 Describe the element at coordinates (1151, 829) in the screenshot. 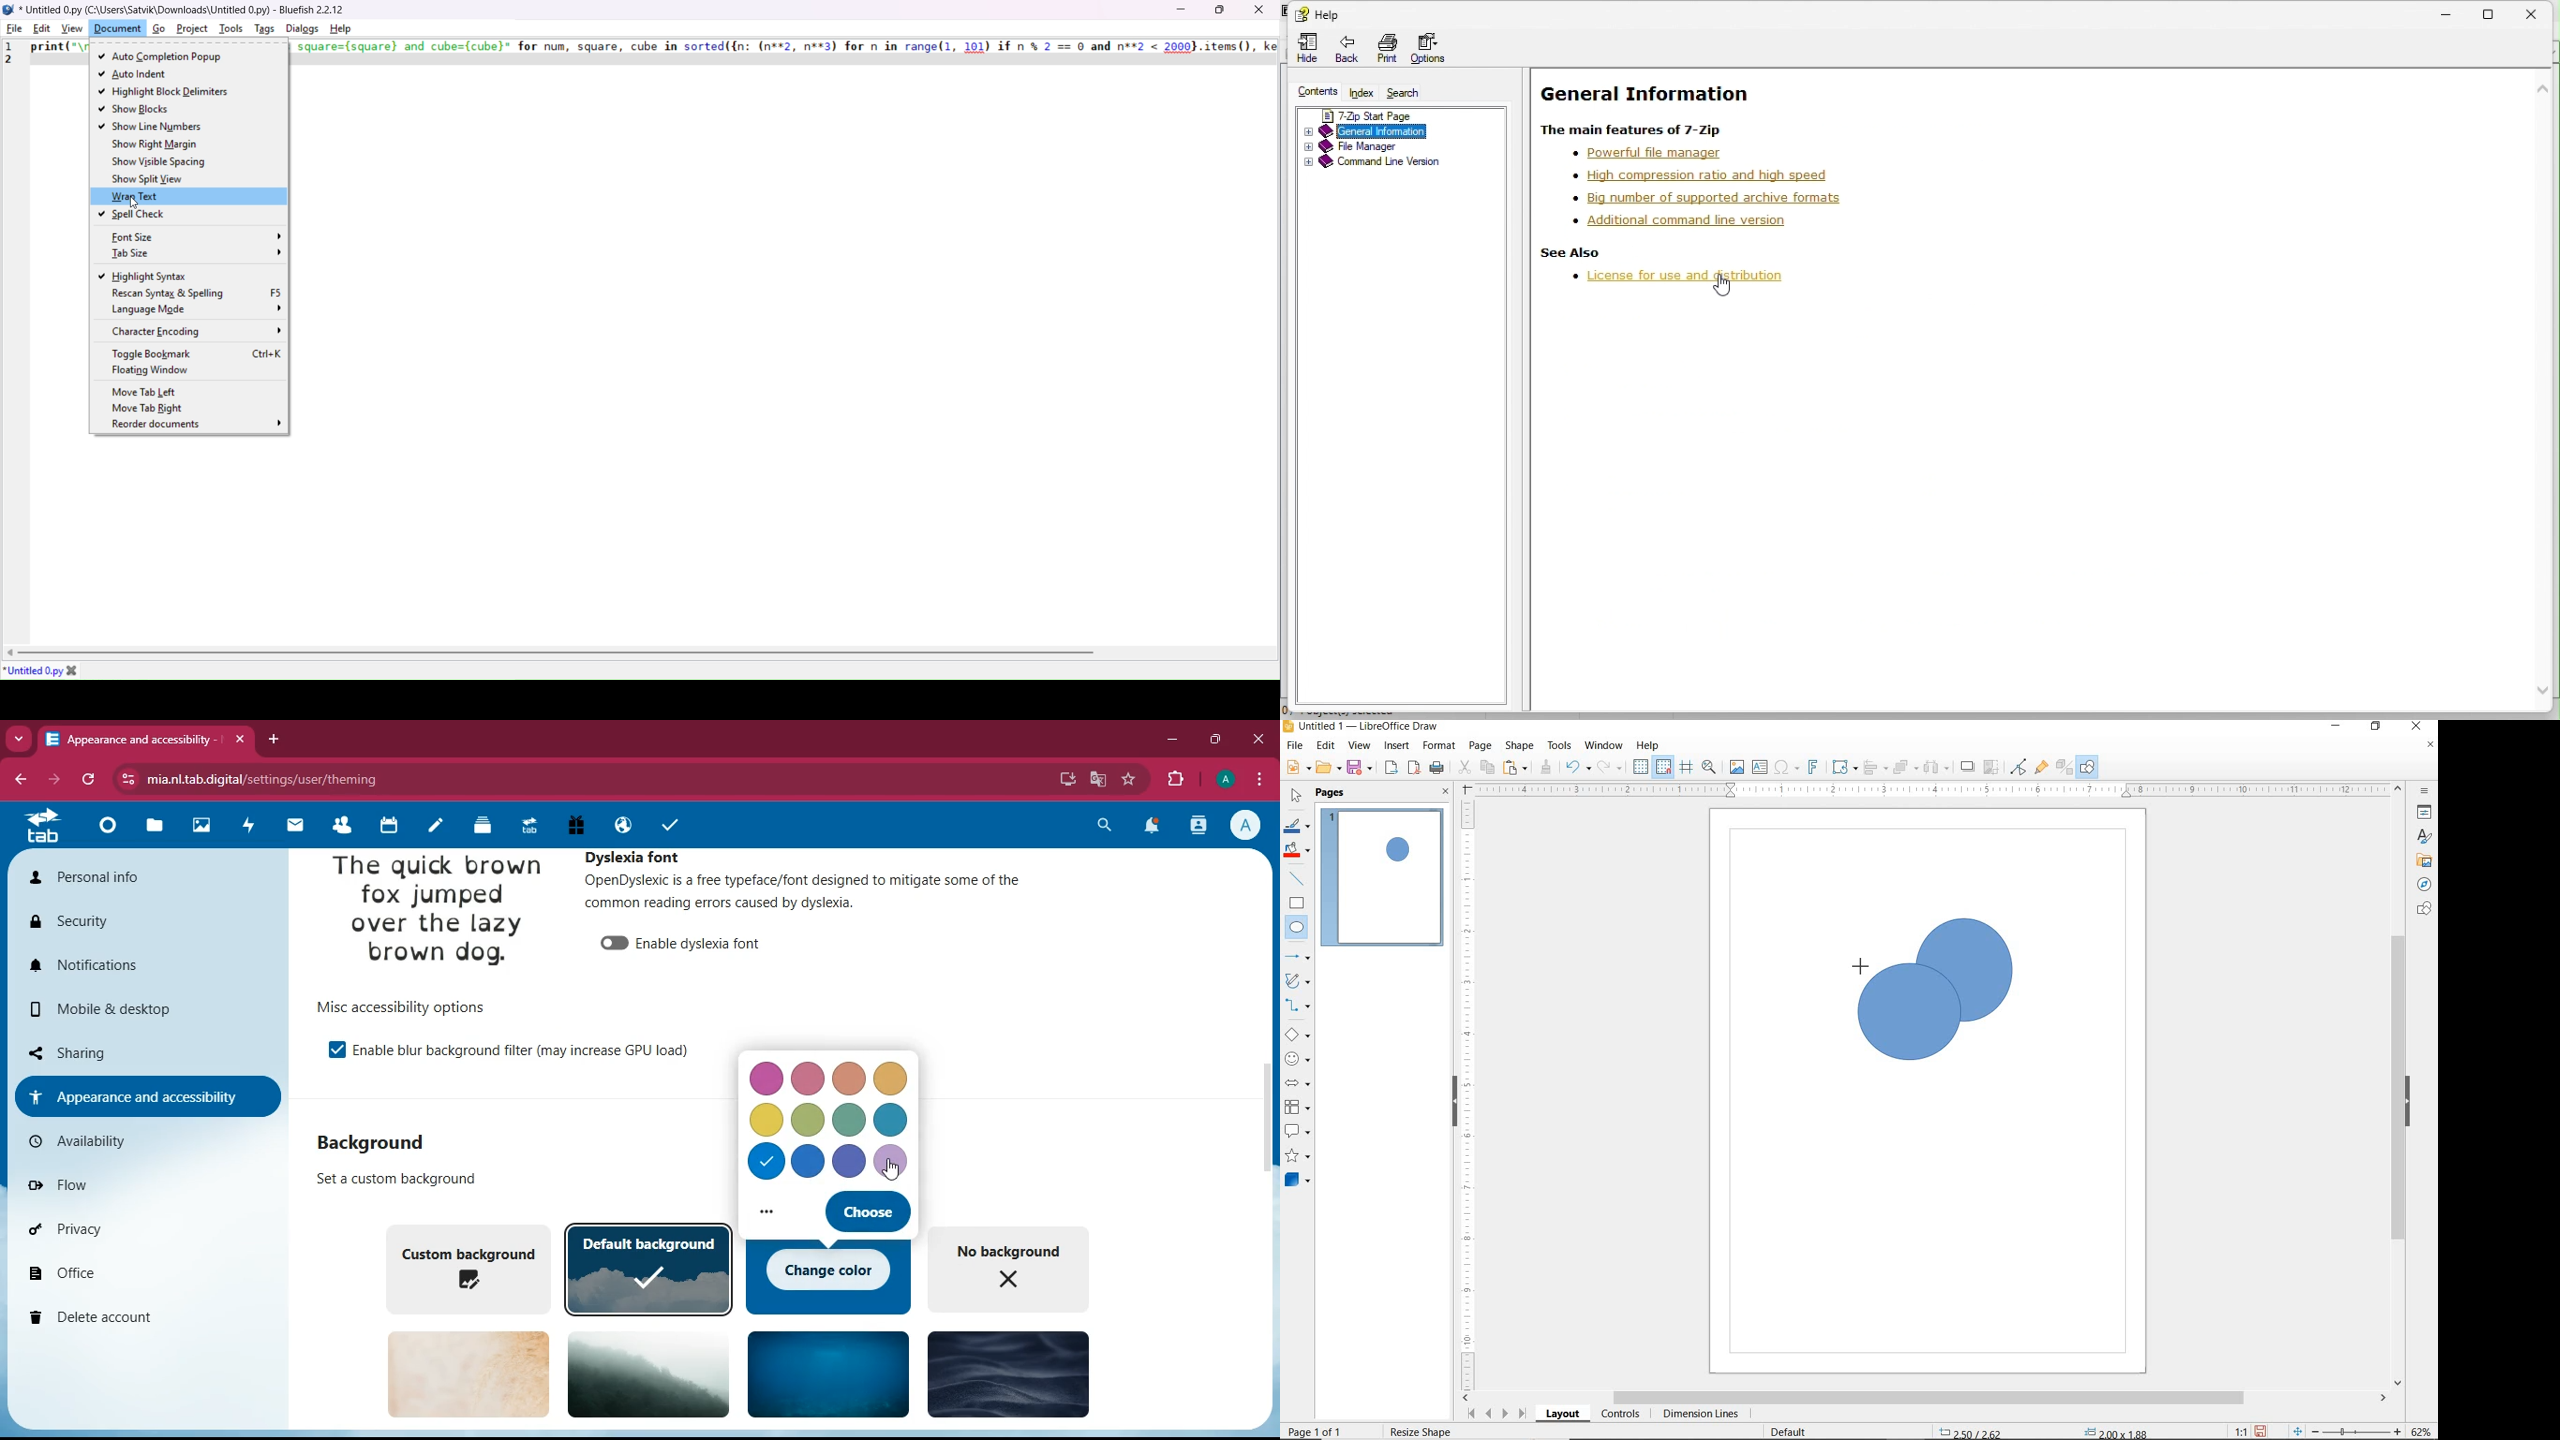

I see `notifications` at that location.